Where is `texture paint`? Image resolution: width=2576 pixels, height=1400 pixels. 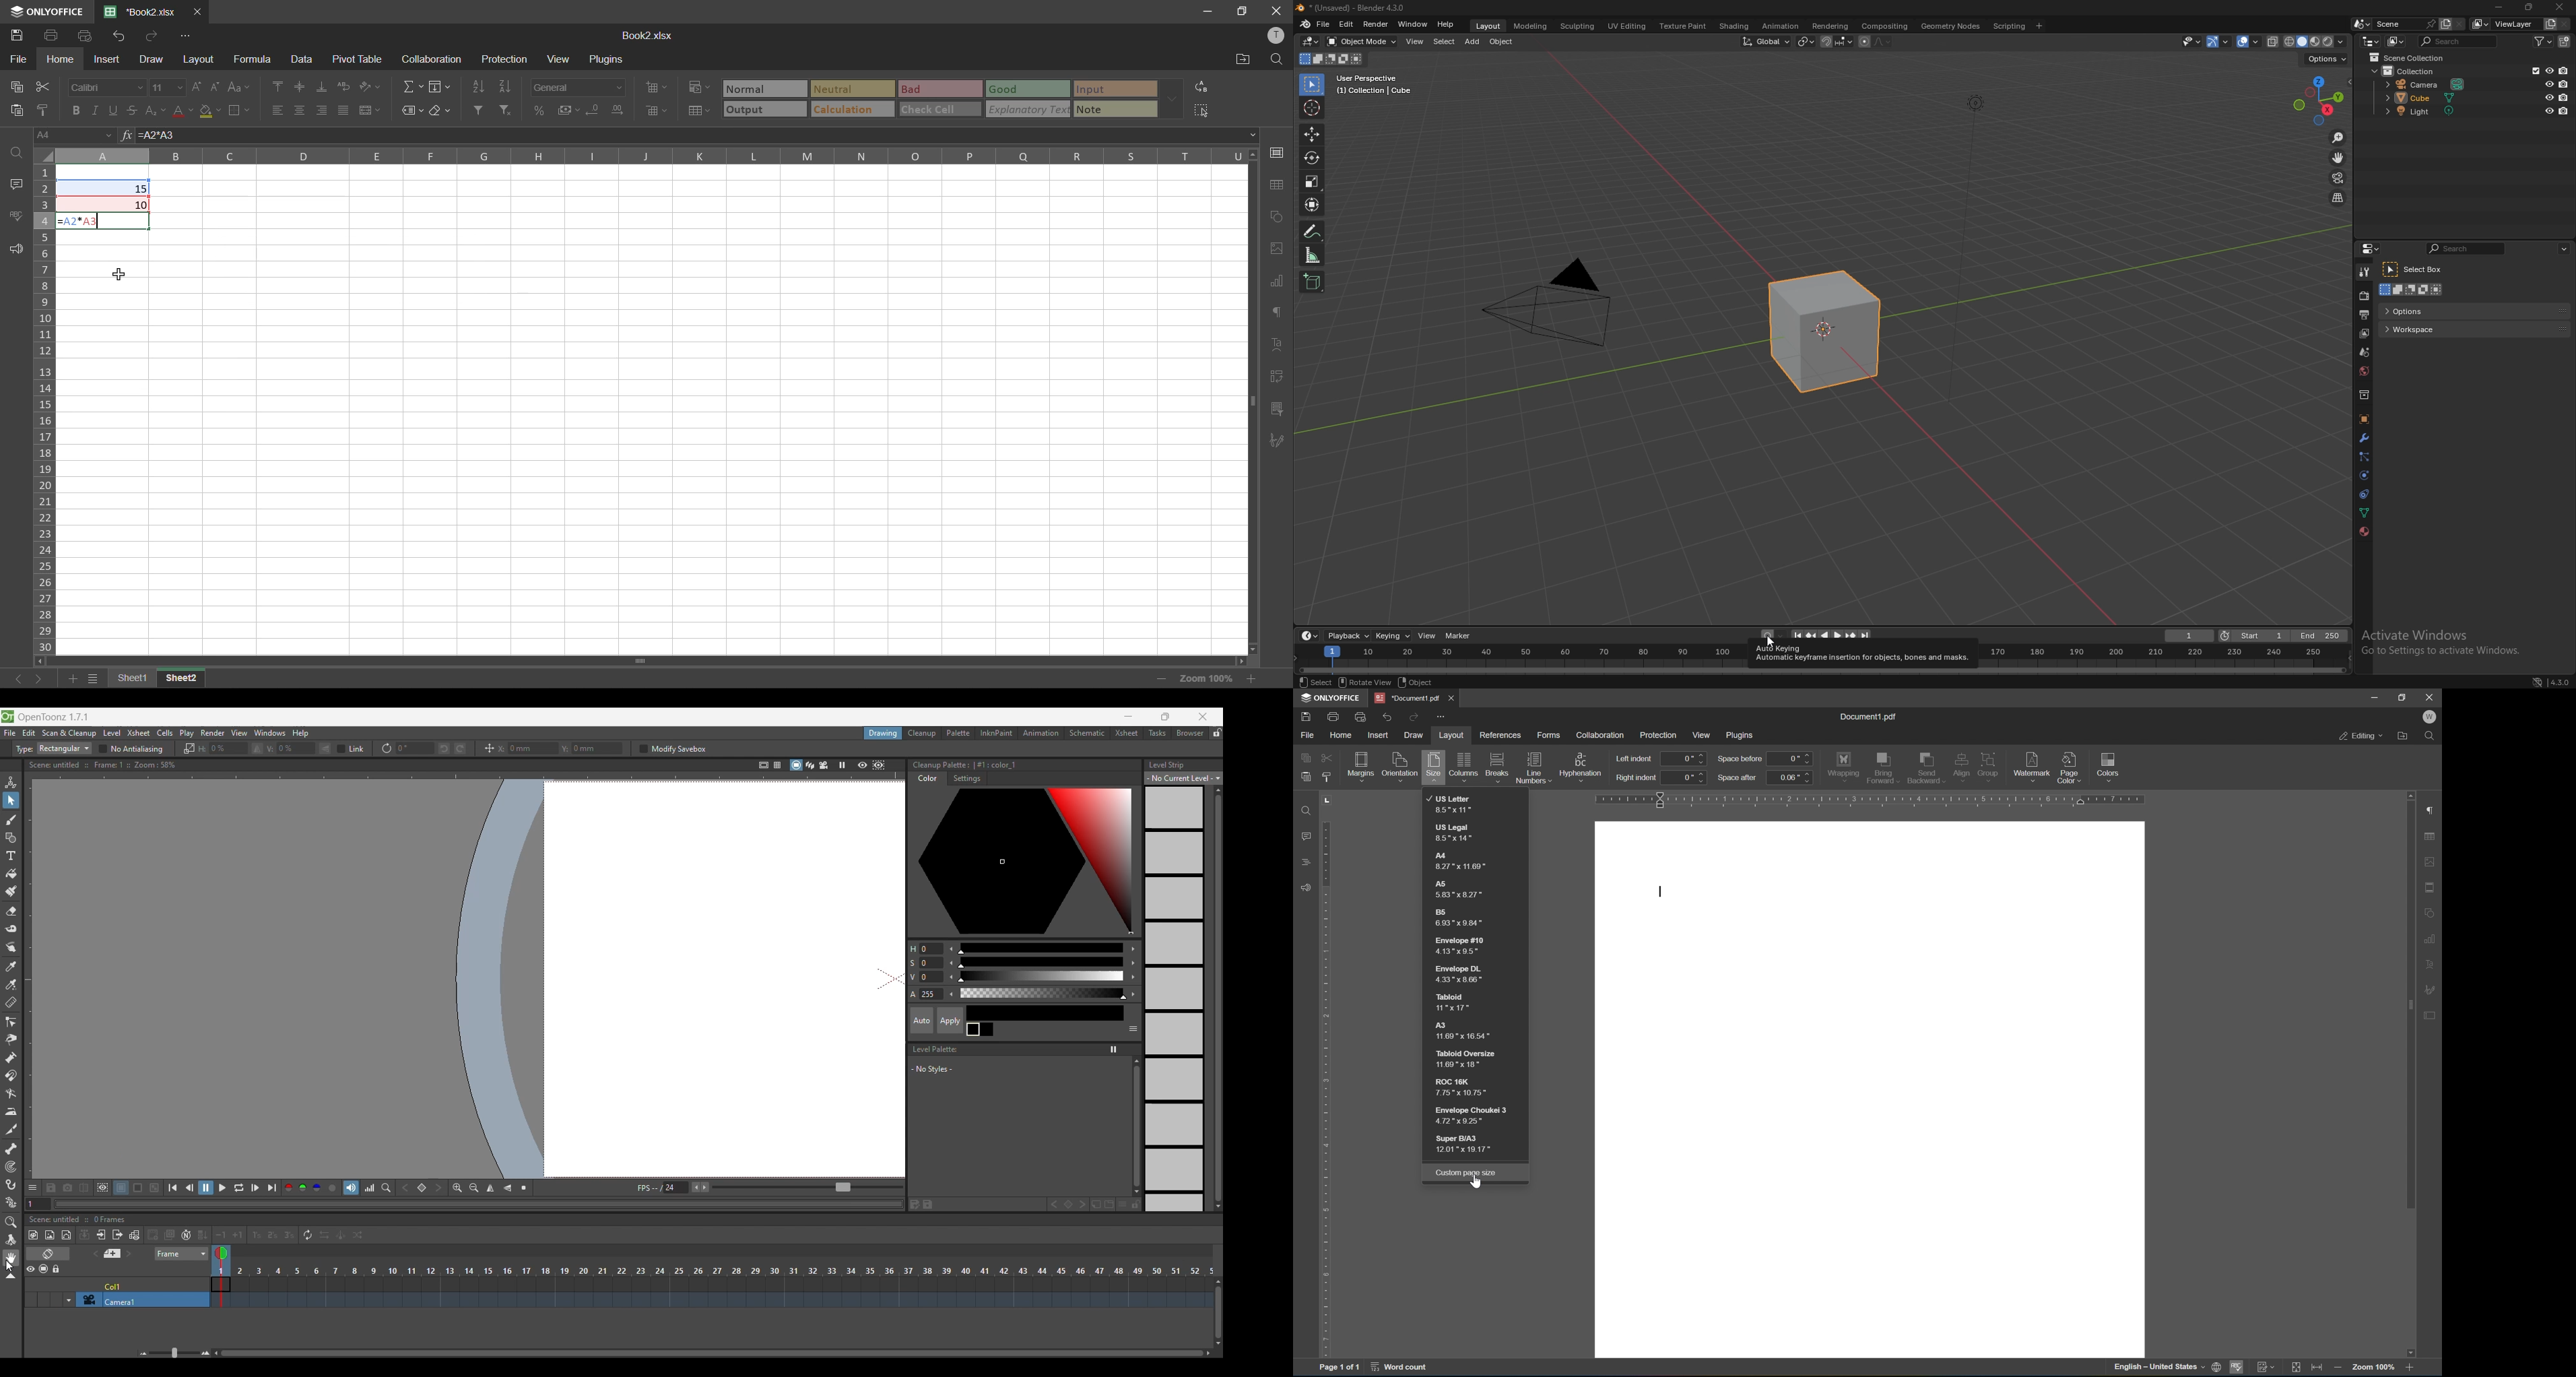 texture paint is located at coordinates (1685, 27).